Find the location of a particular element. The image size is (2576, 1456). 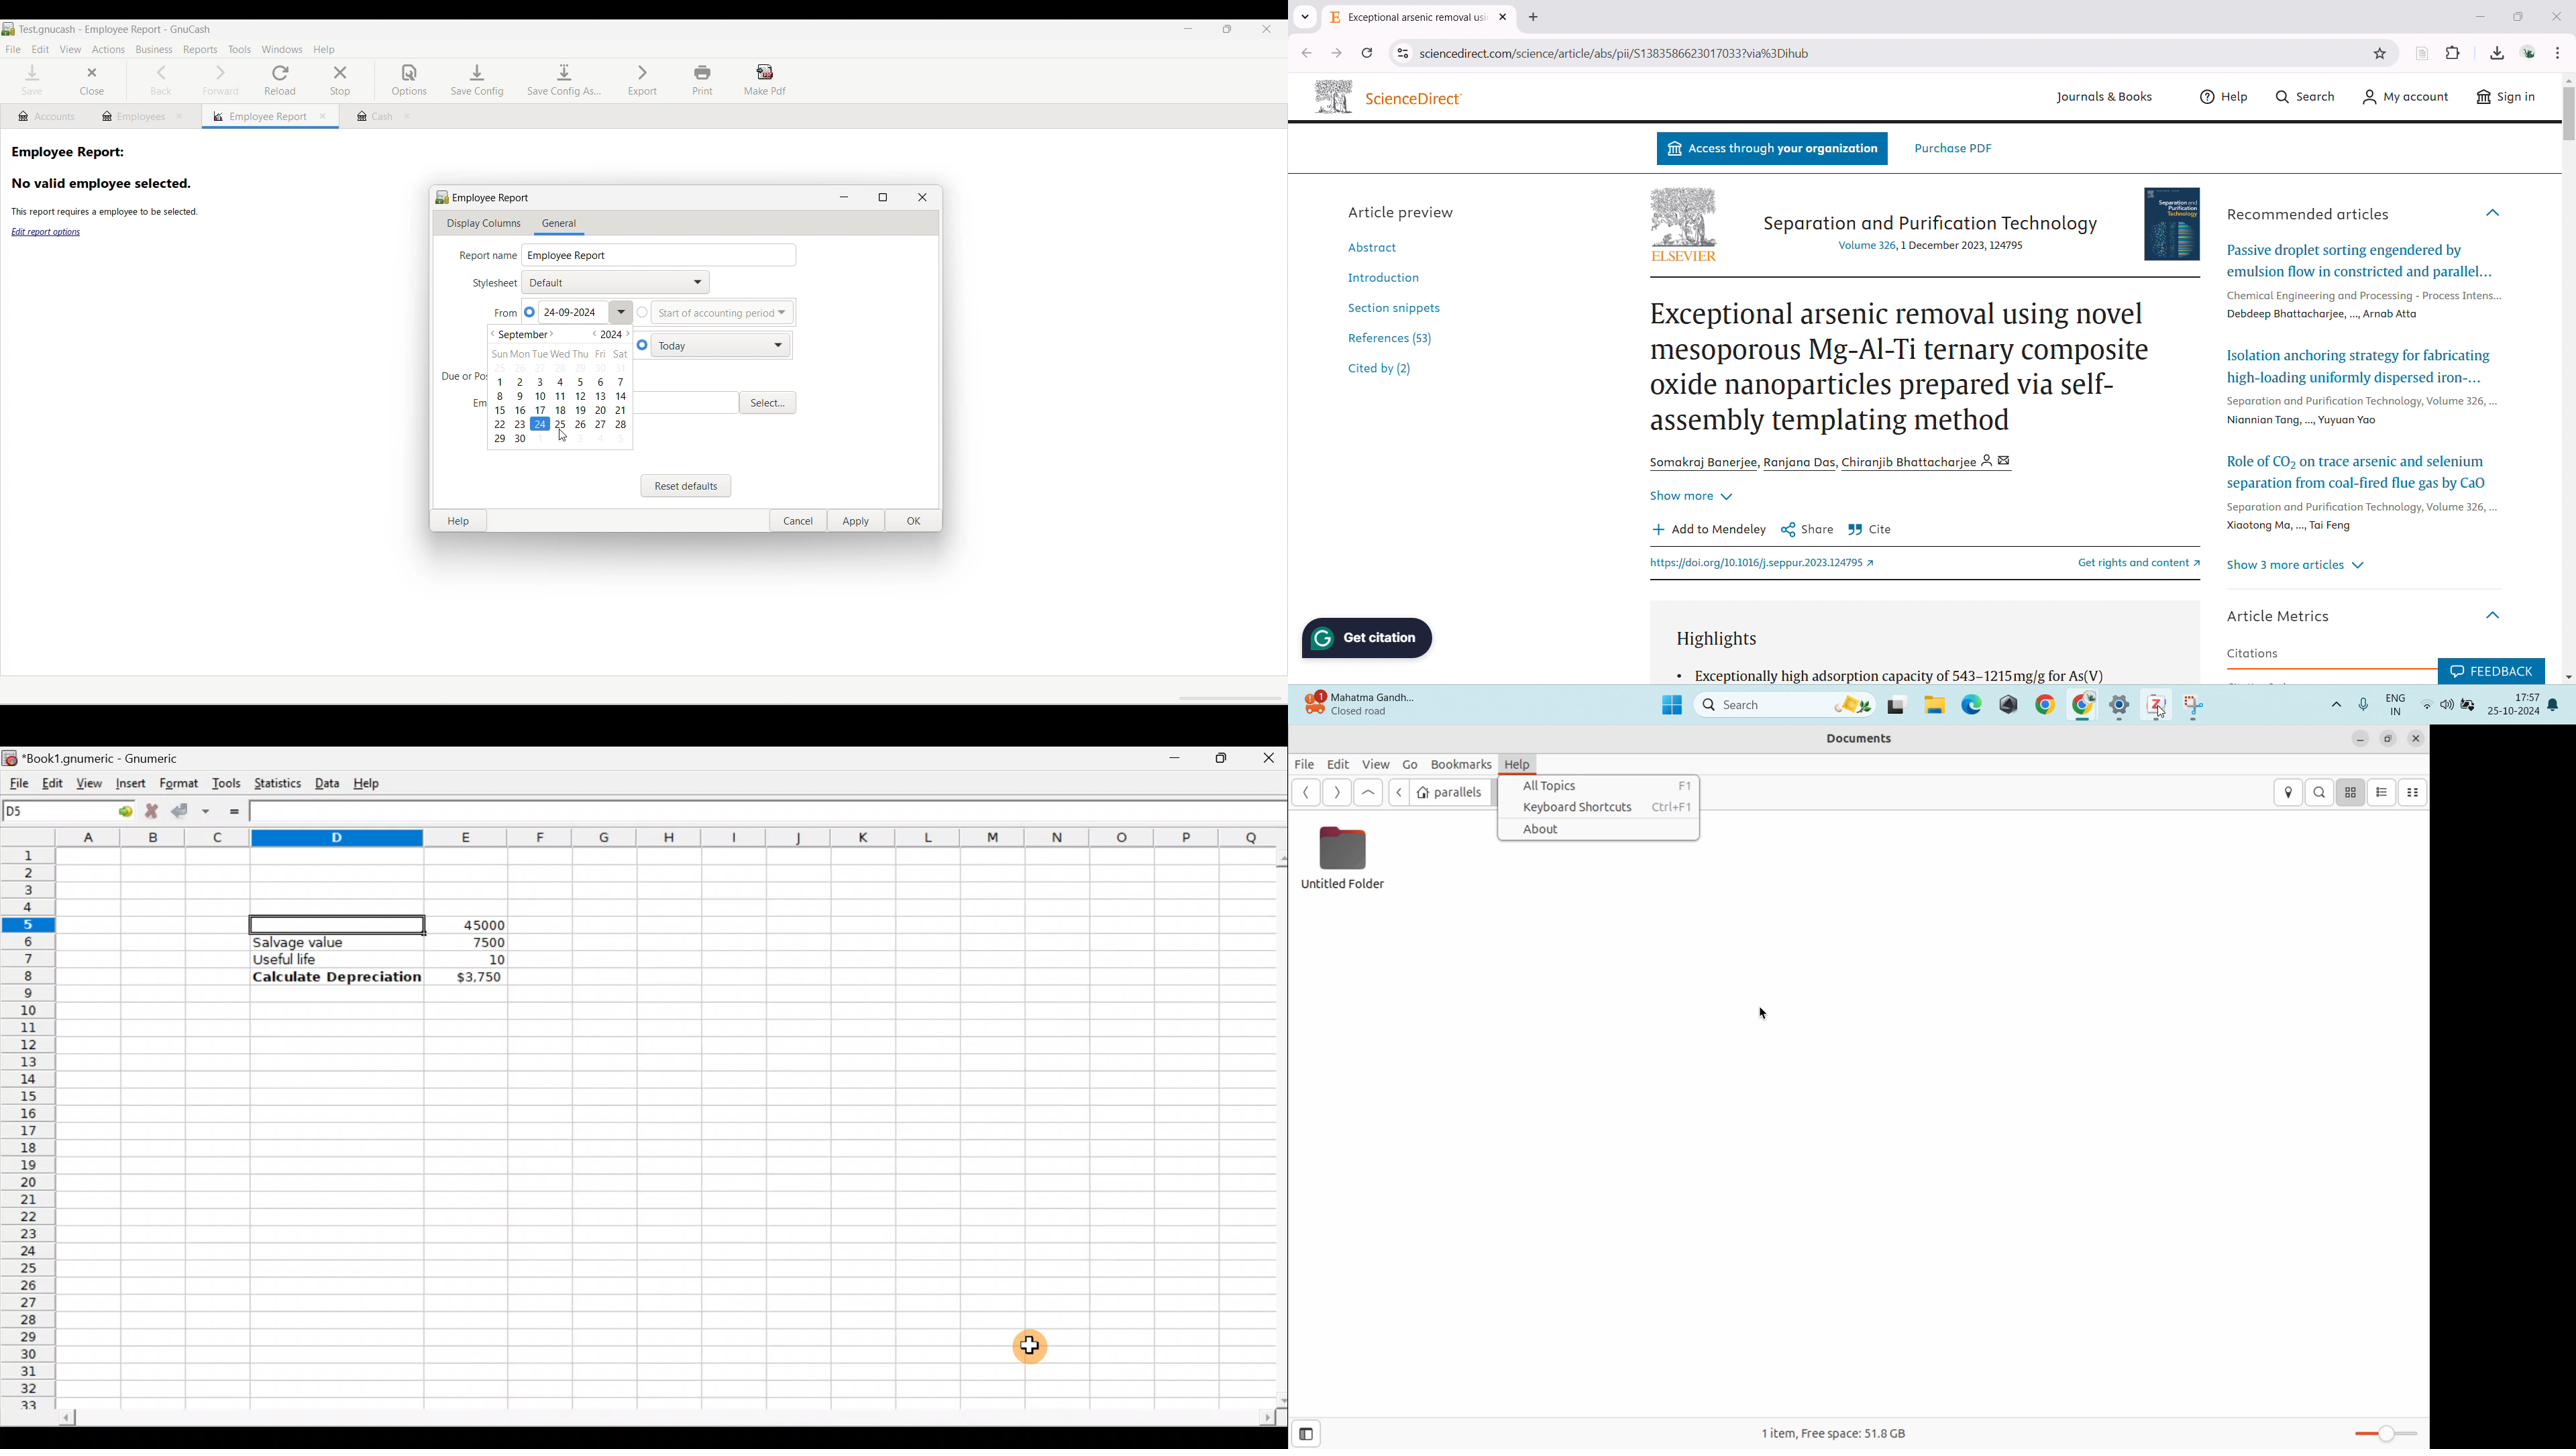

click to go forward, hold to see history is located at coordinates (1336, 53).